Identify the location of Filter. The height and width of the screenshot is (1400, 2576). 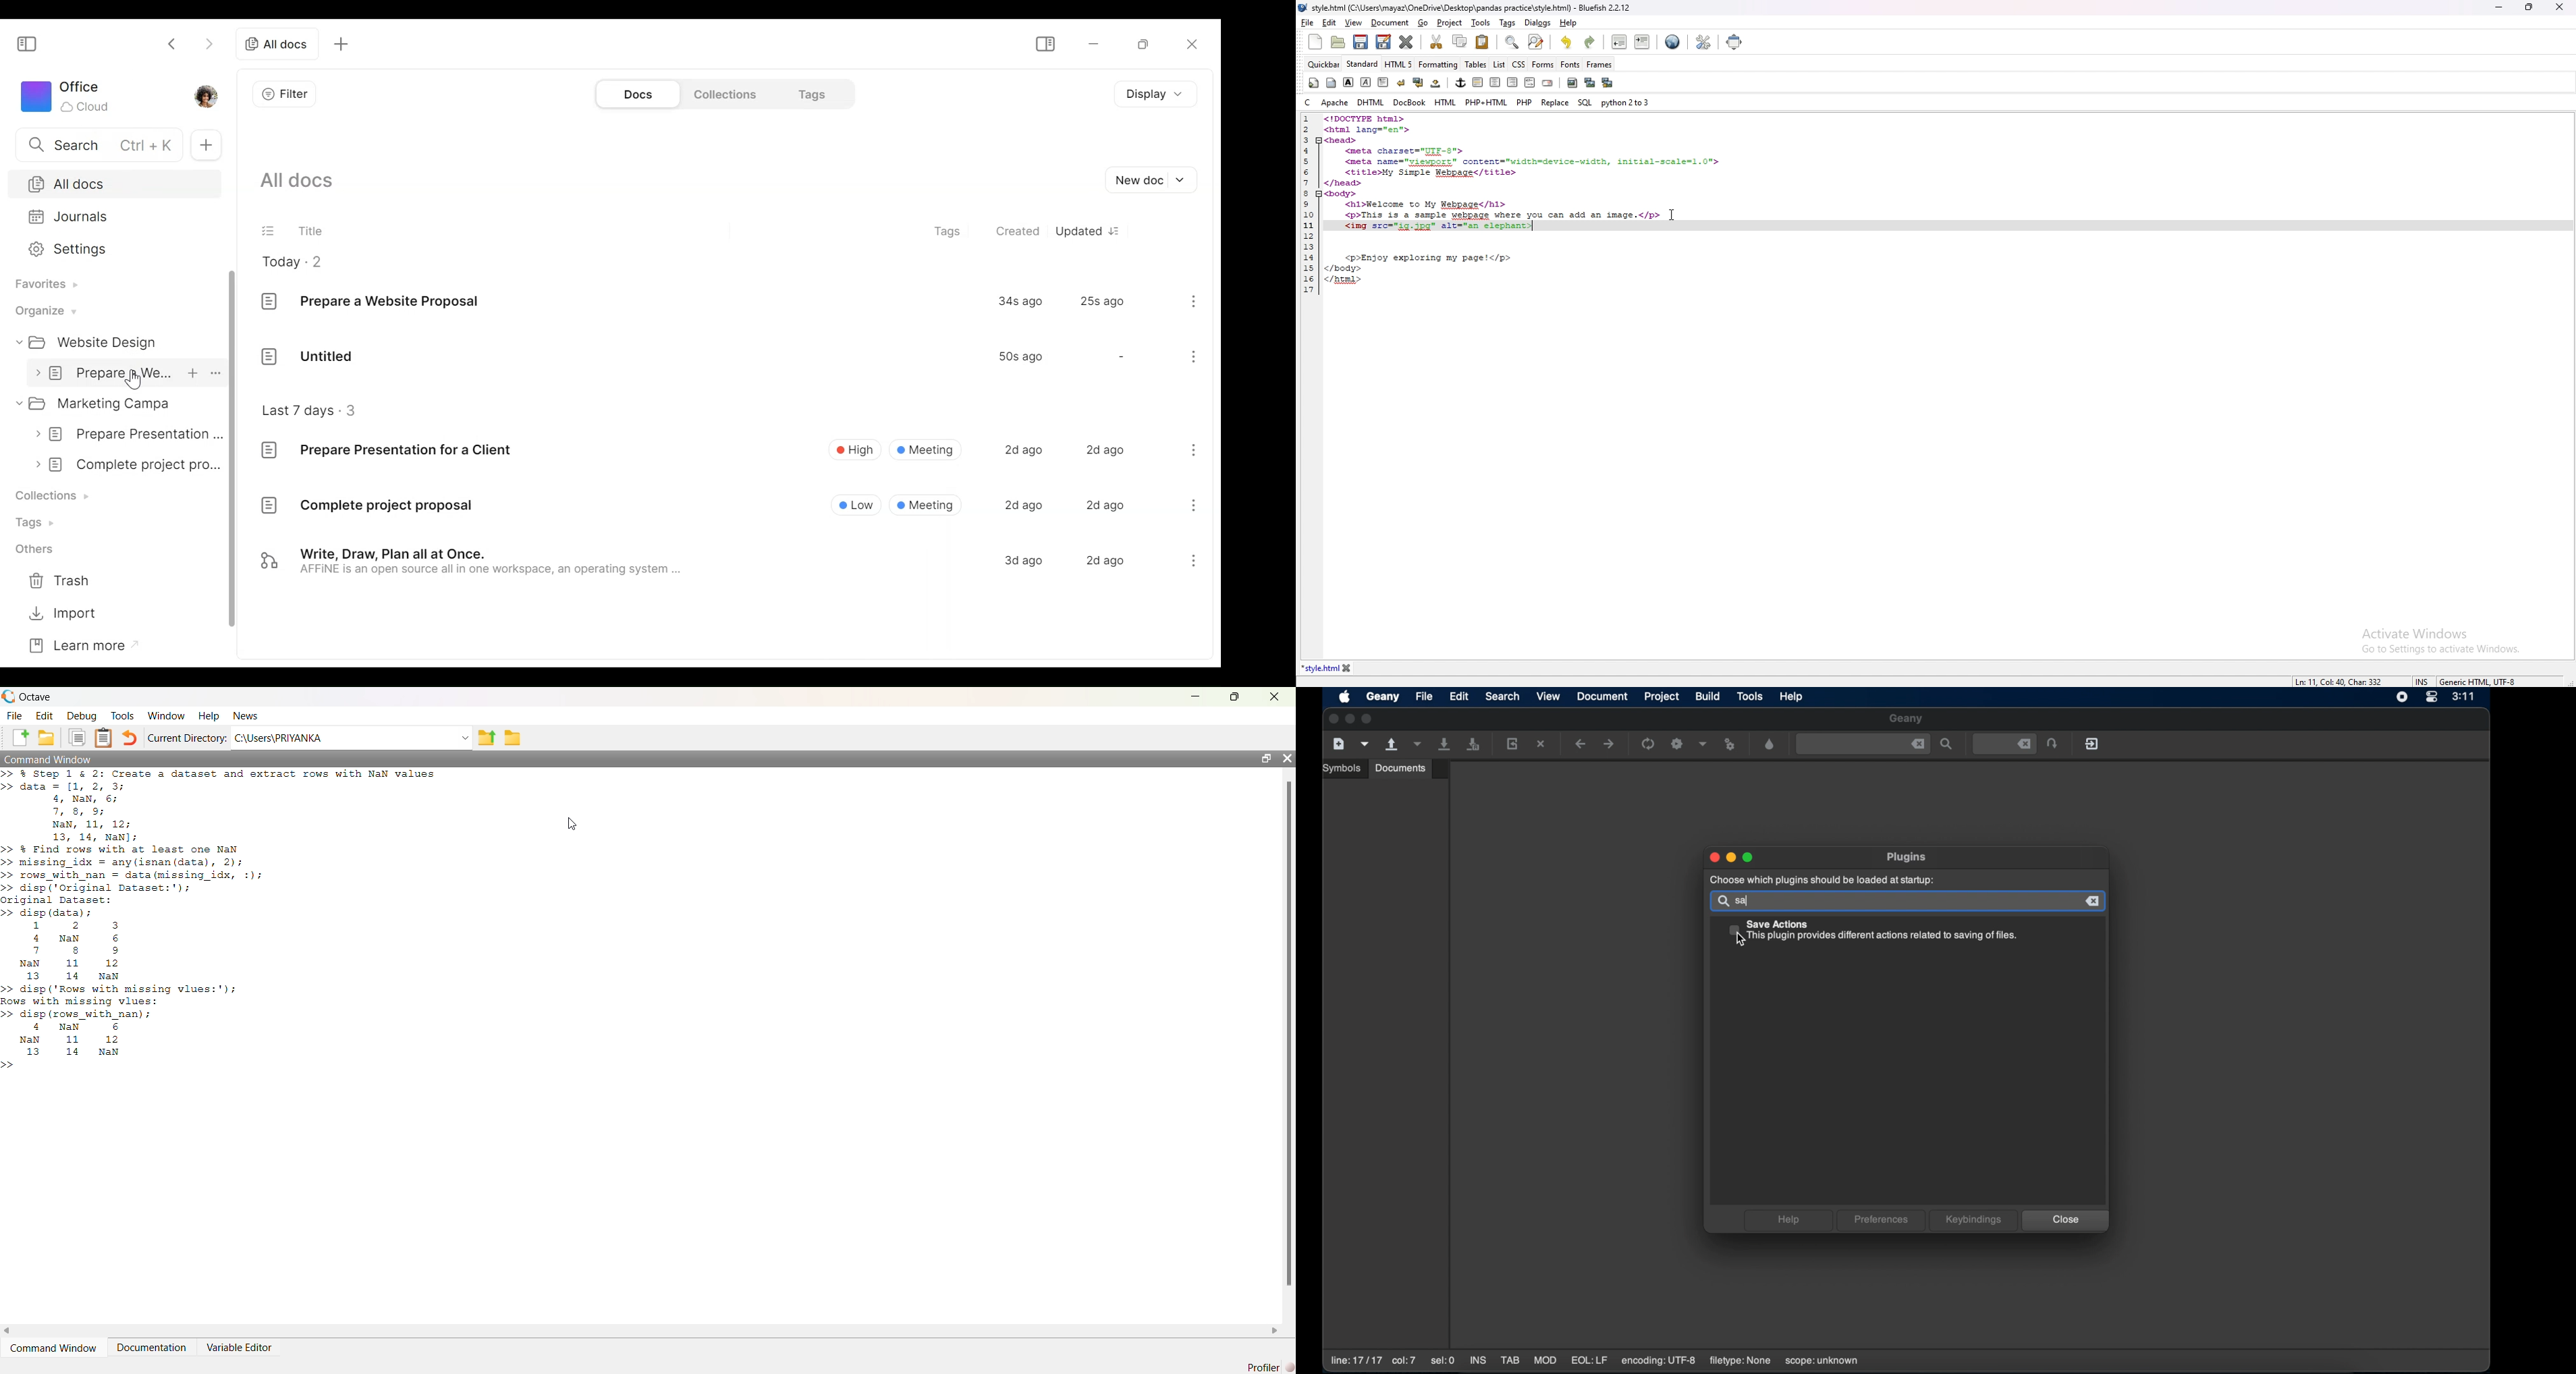
(284, 94).